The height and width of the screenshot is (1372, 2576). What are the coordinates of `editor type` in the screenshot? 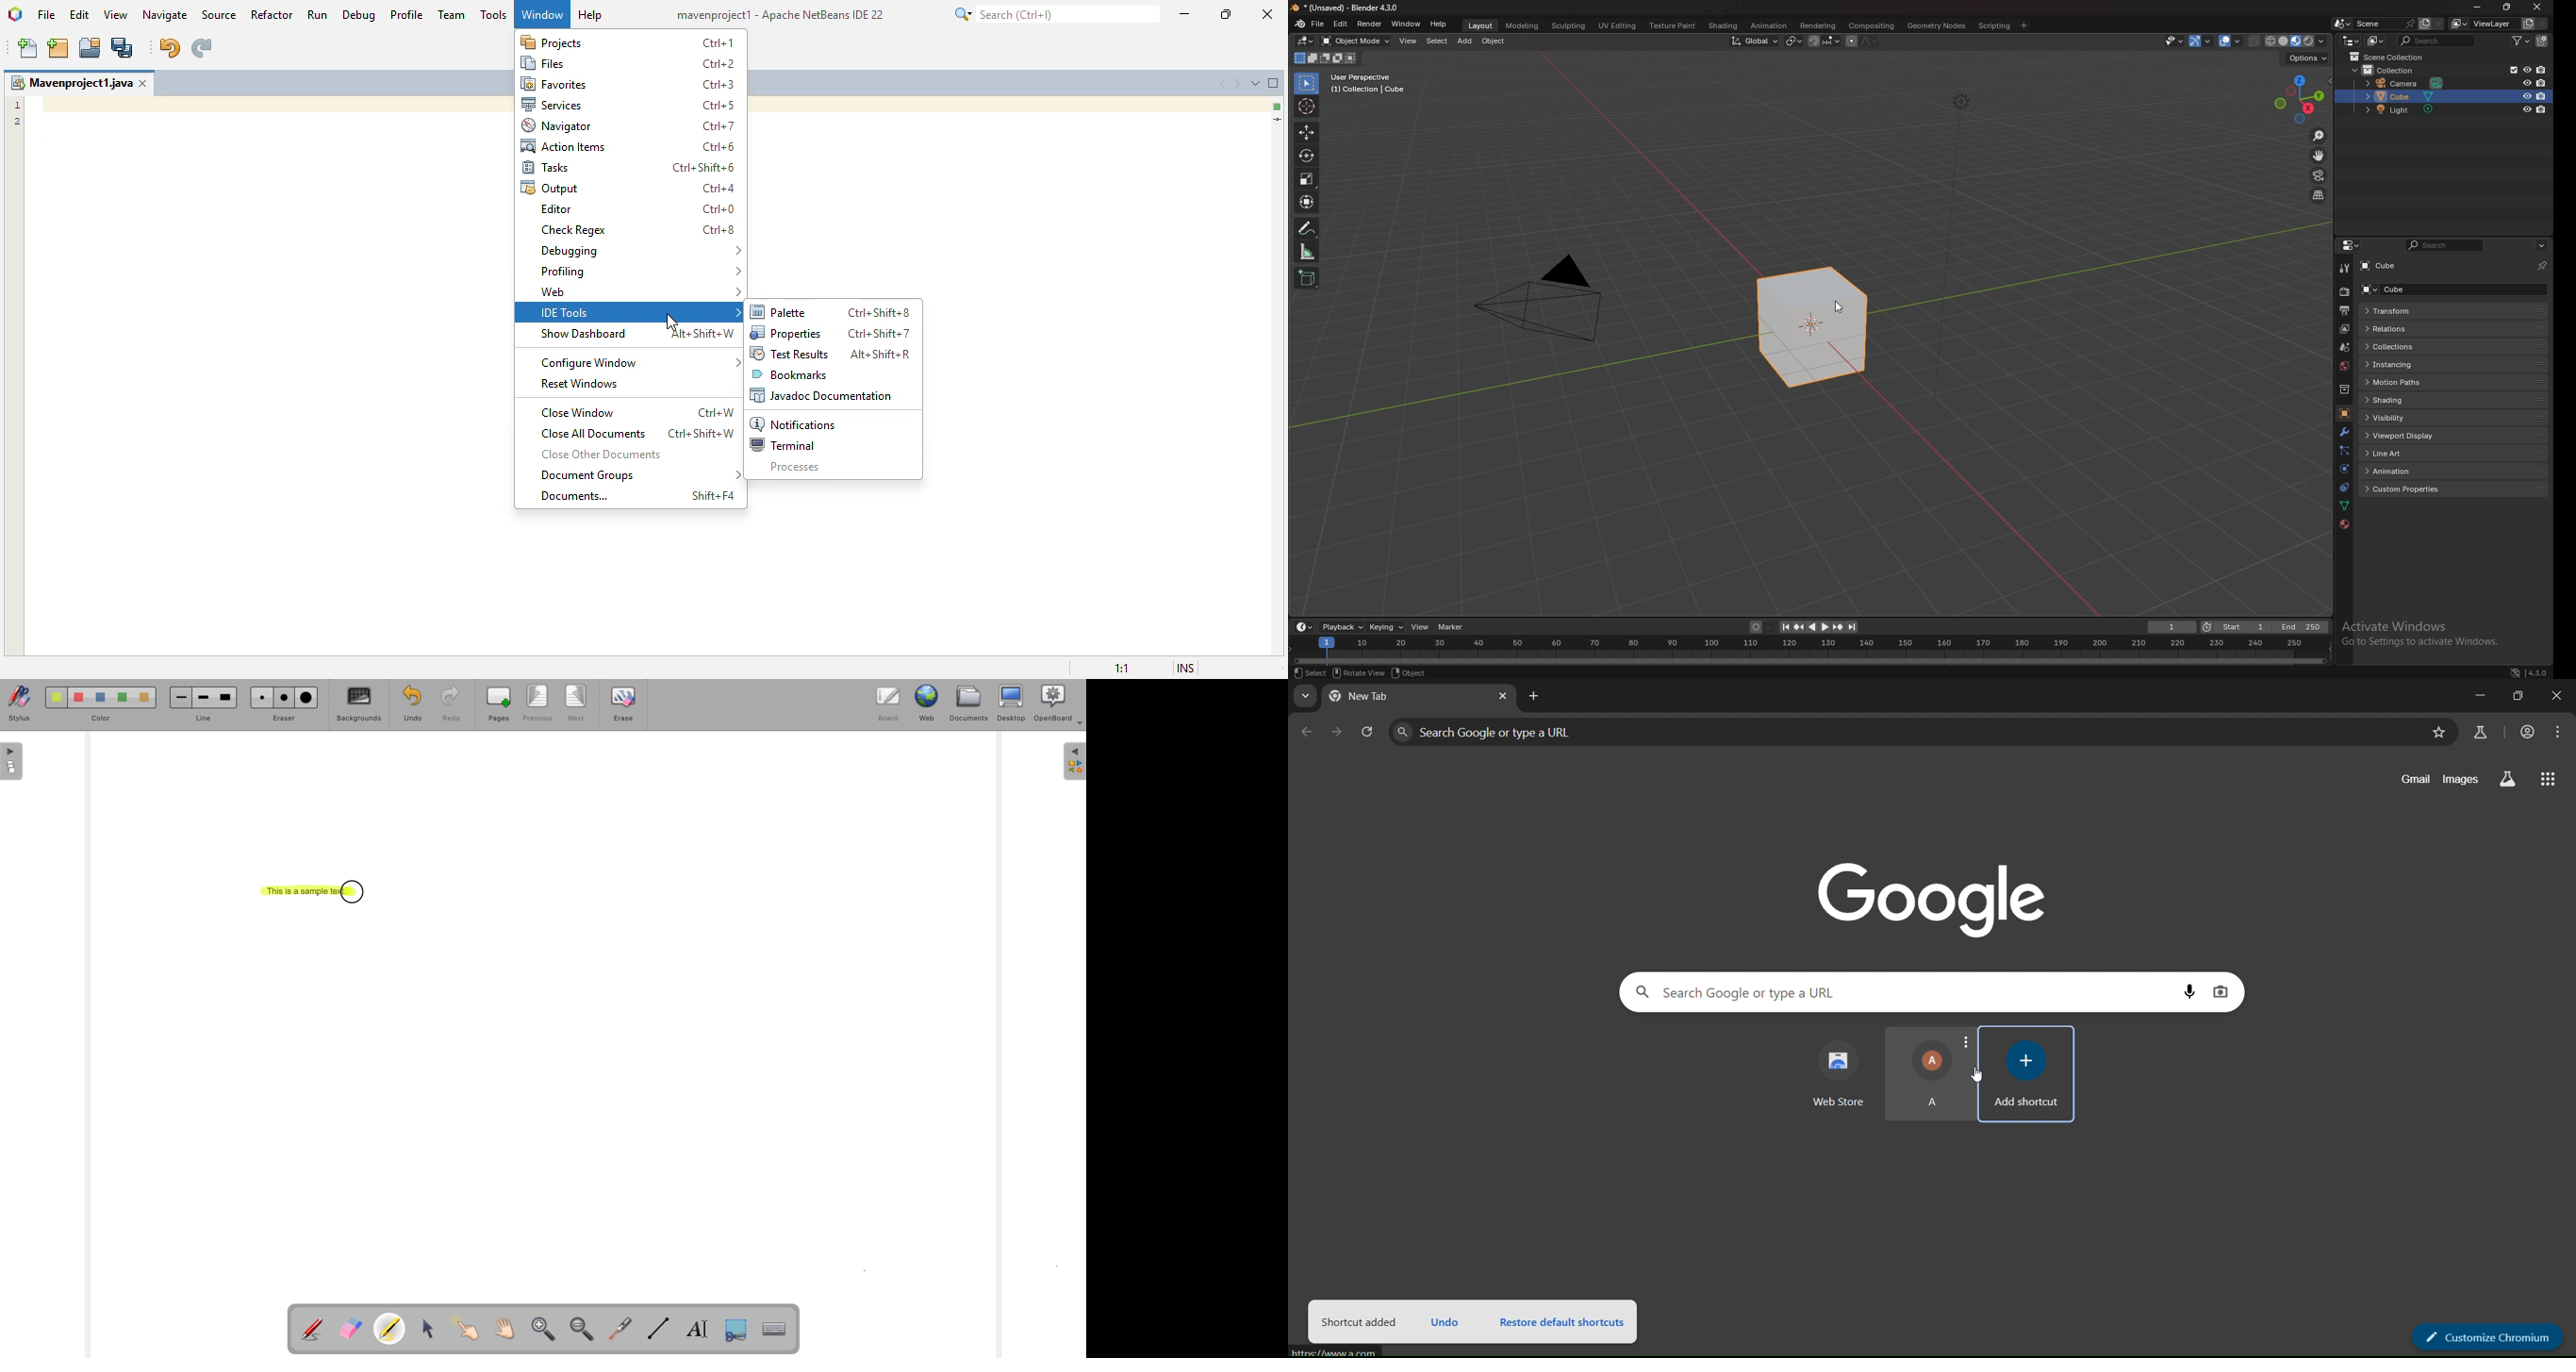 It's located at (2350, 41).